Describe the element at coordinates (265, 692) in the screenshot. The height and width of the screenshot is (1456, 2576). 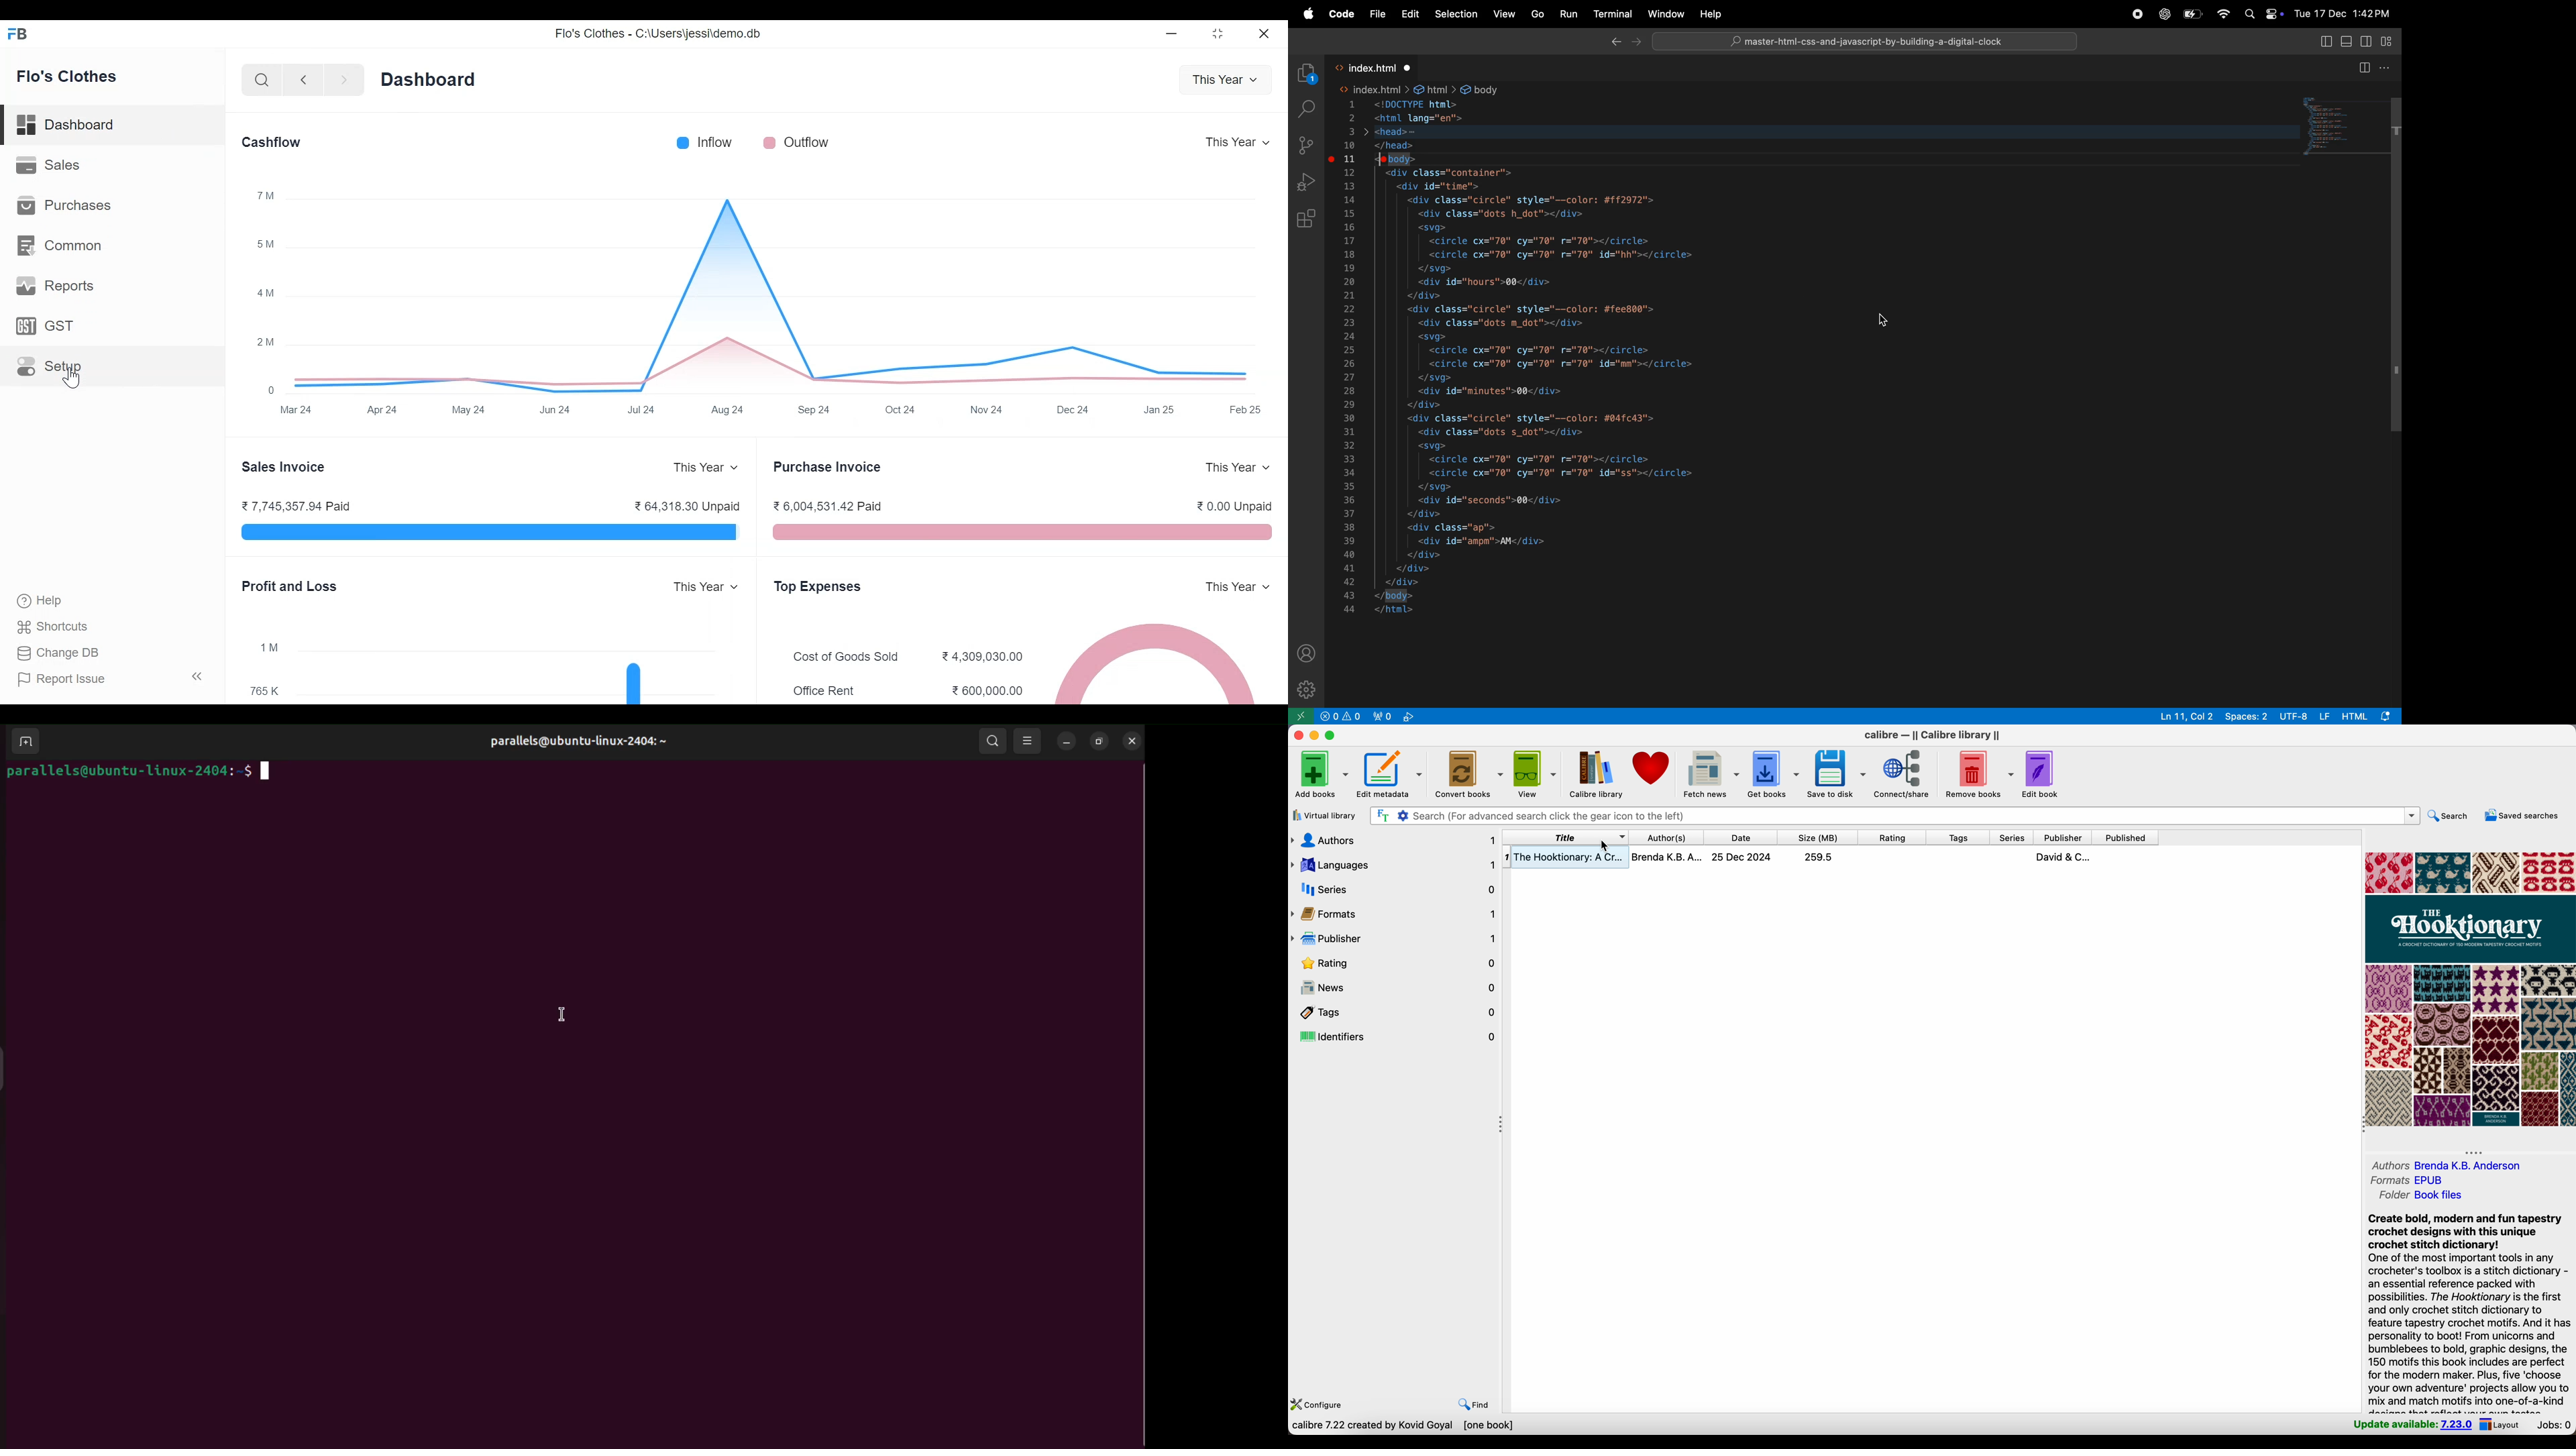
I see `765 K` at that location.